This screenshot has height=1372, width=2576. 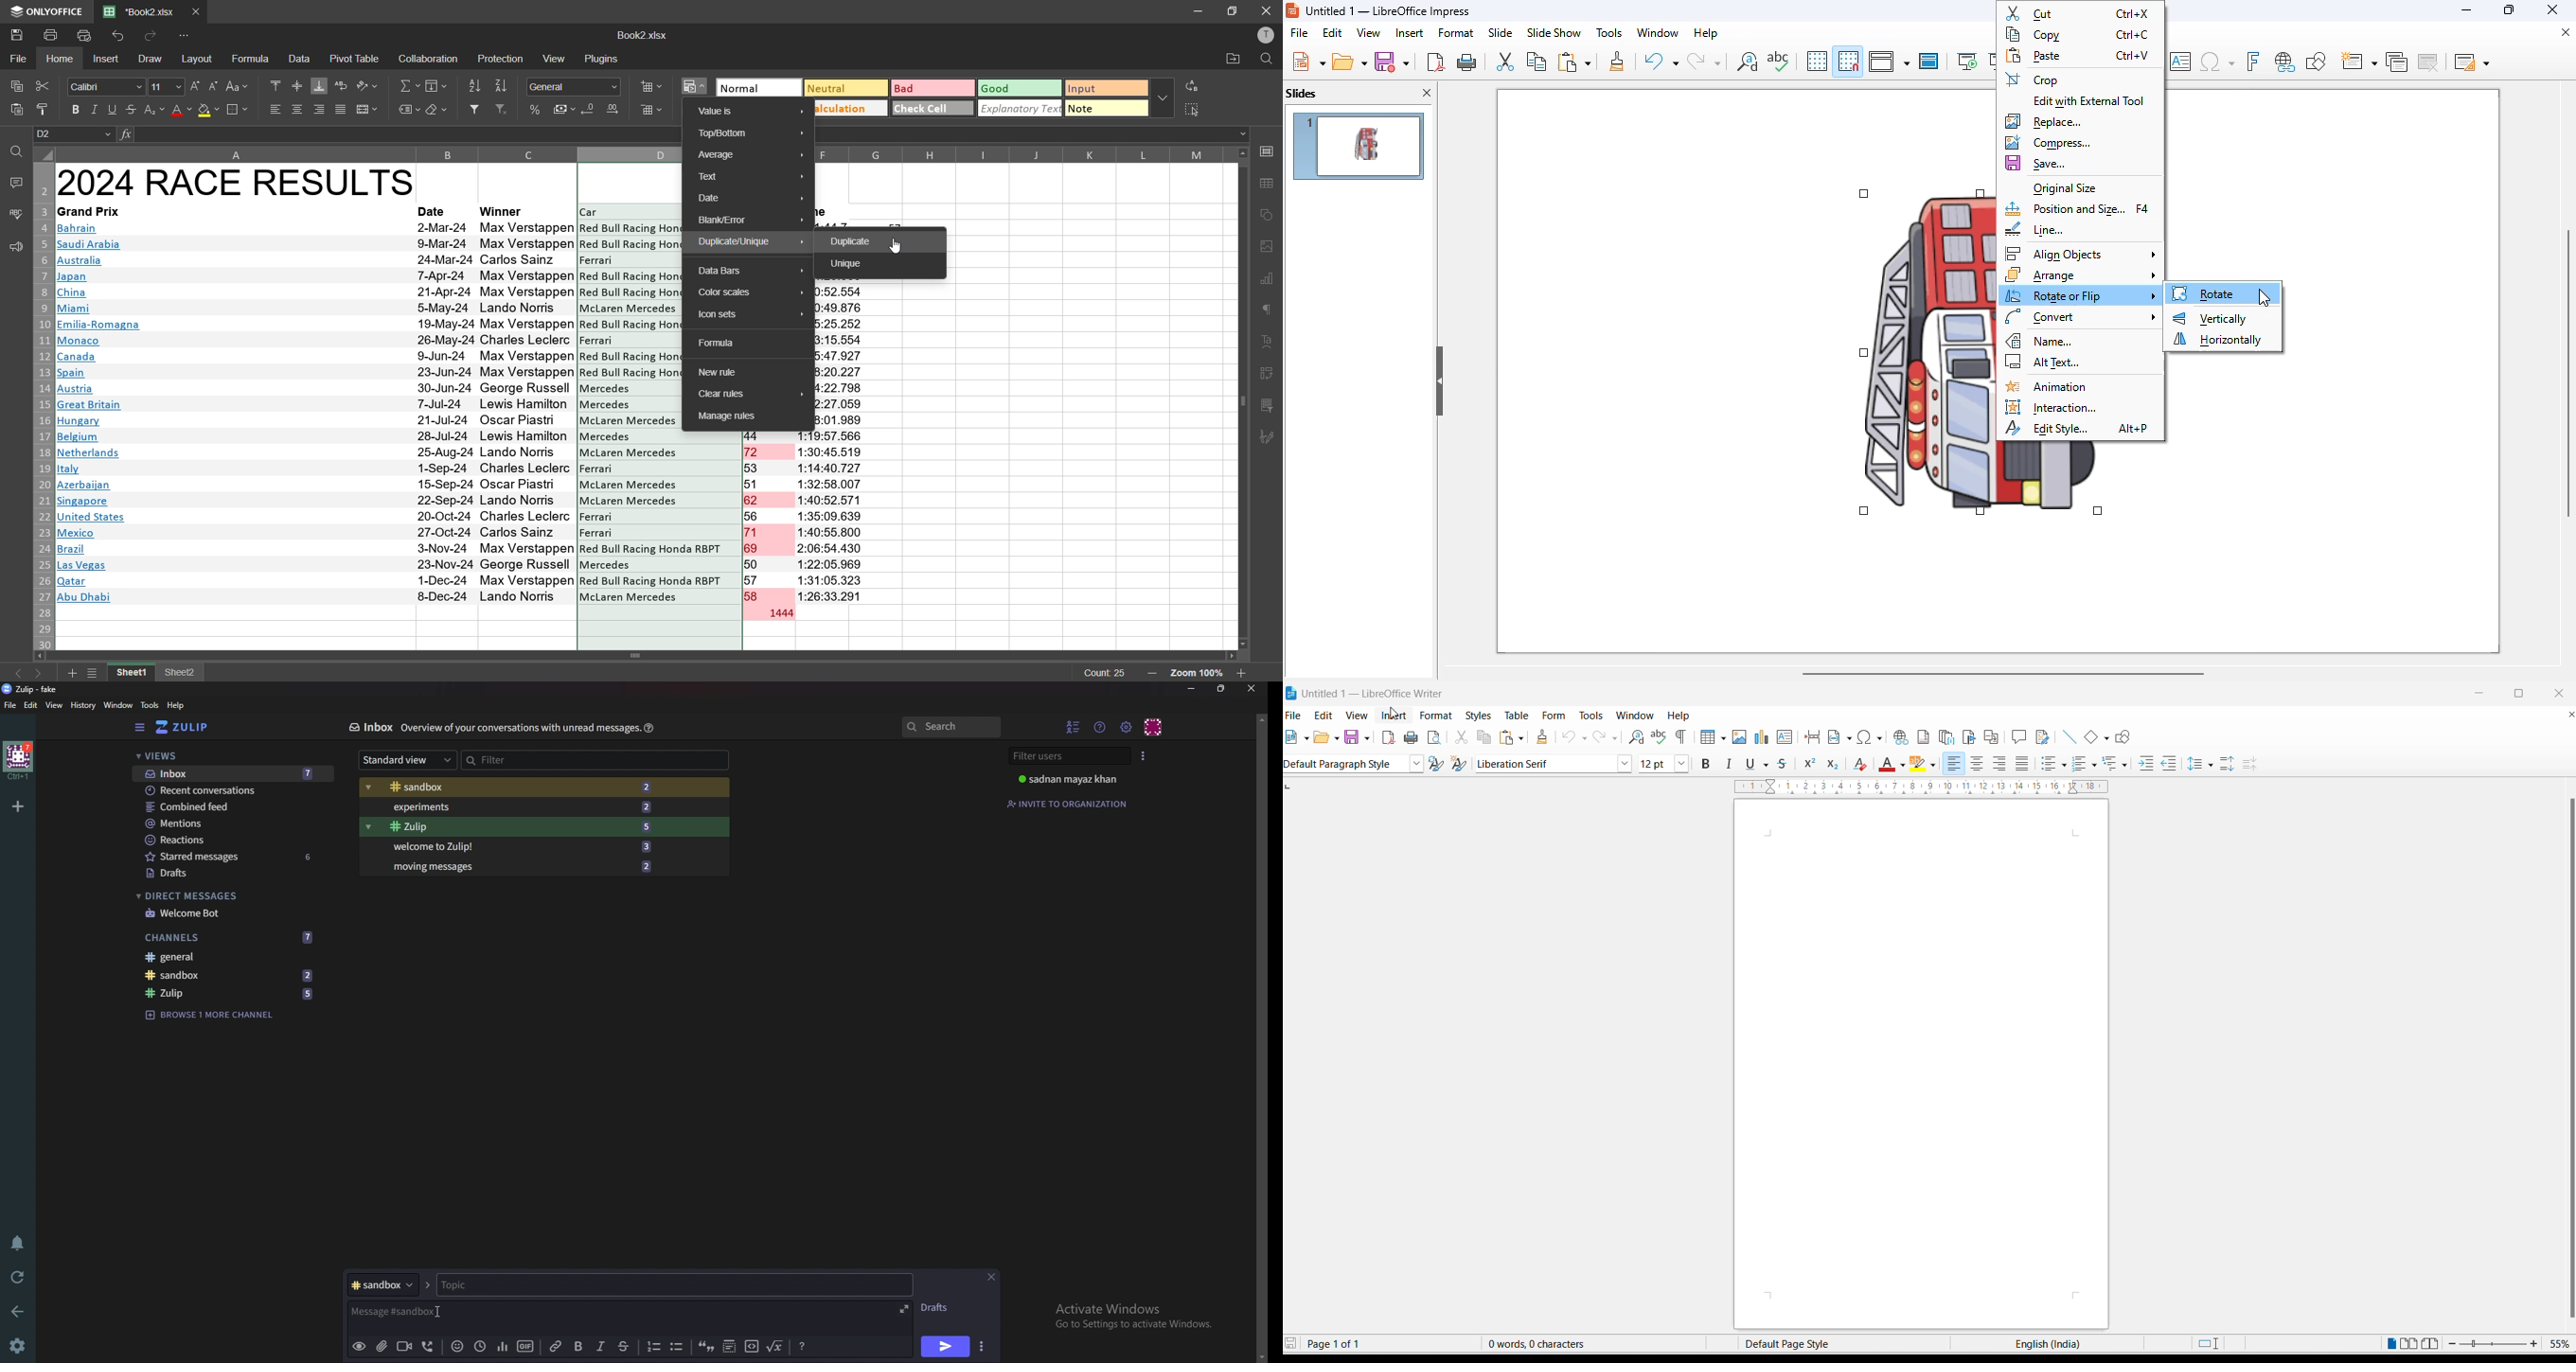 What do you see at coordinates (1070, 802) in the screenshot?
I see `Invite to organization` at bounding box center [1070, 802].